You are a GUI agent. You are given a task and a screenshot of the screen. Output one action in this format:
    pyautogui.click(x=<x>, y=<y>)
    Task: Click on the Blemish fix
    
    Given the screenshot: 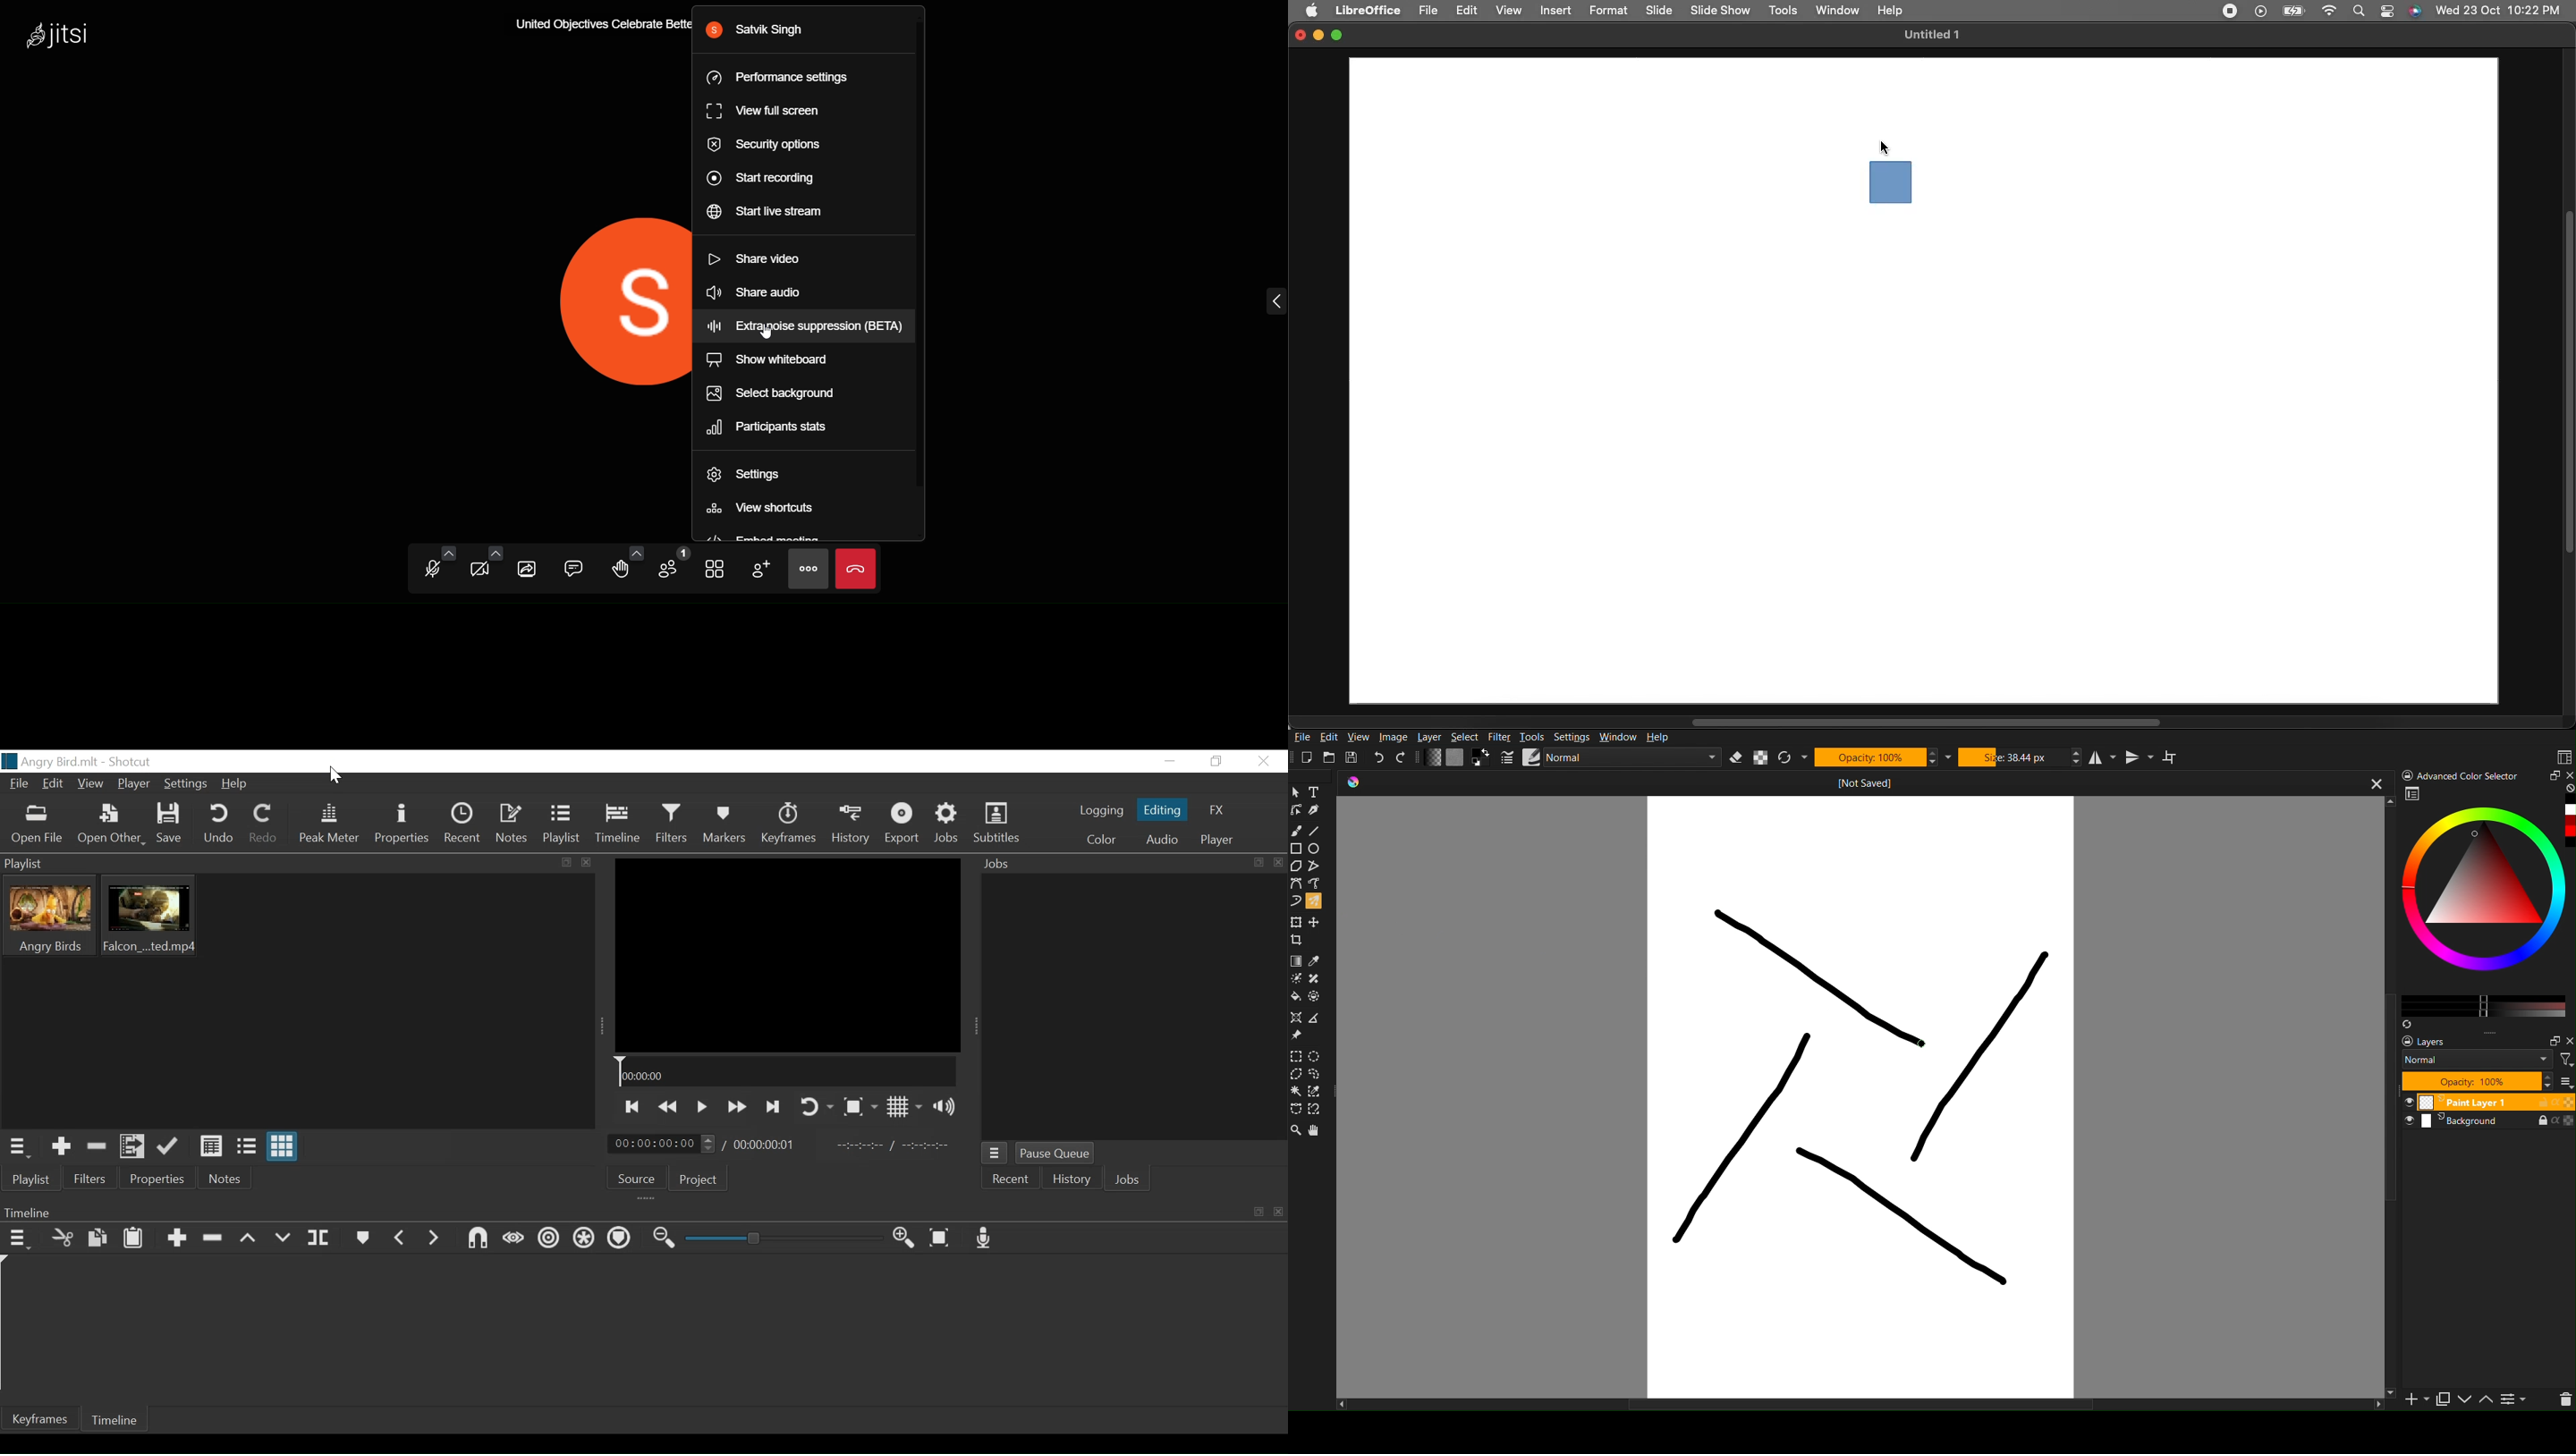 What is the action you would take?
    pyautogui.click(x=1319, y=980)
    